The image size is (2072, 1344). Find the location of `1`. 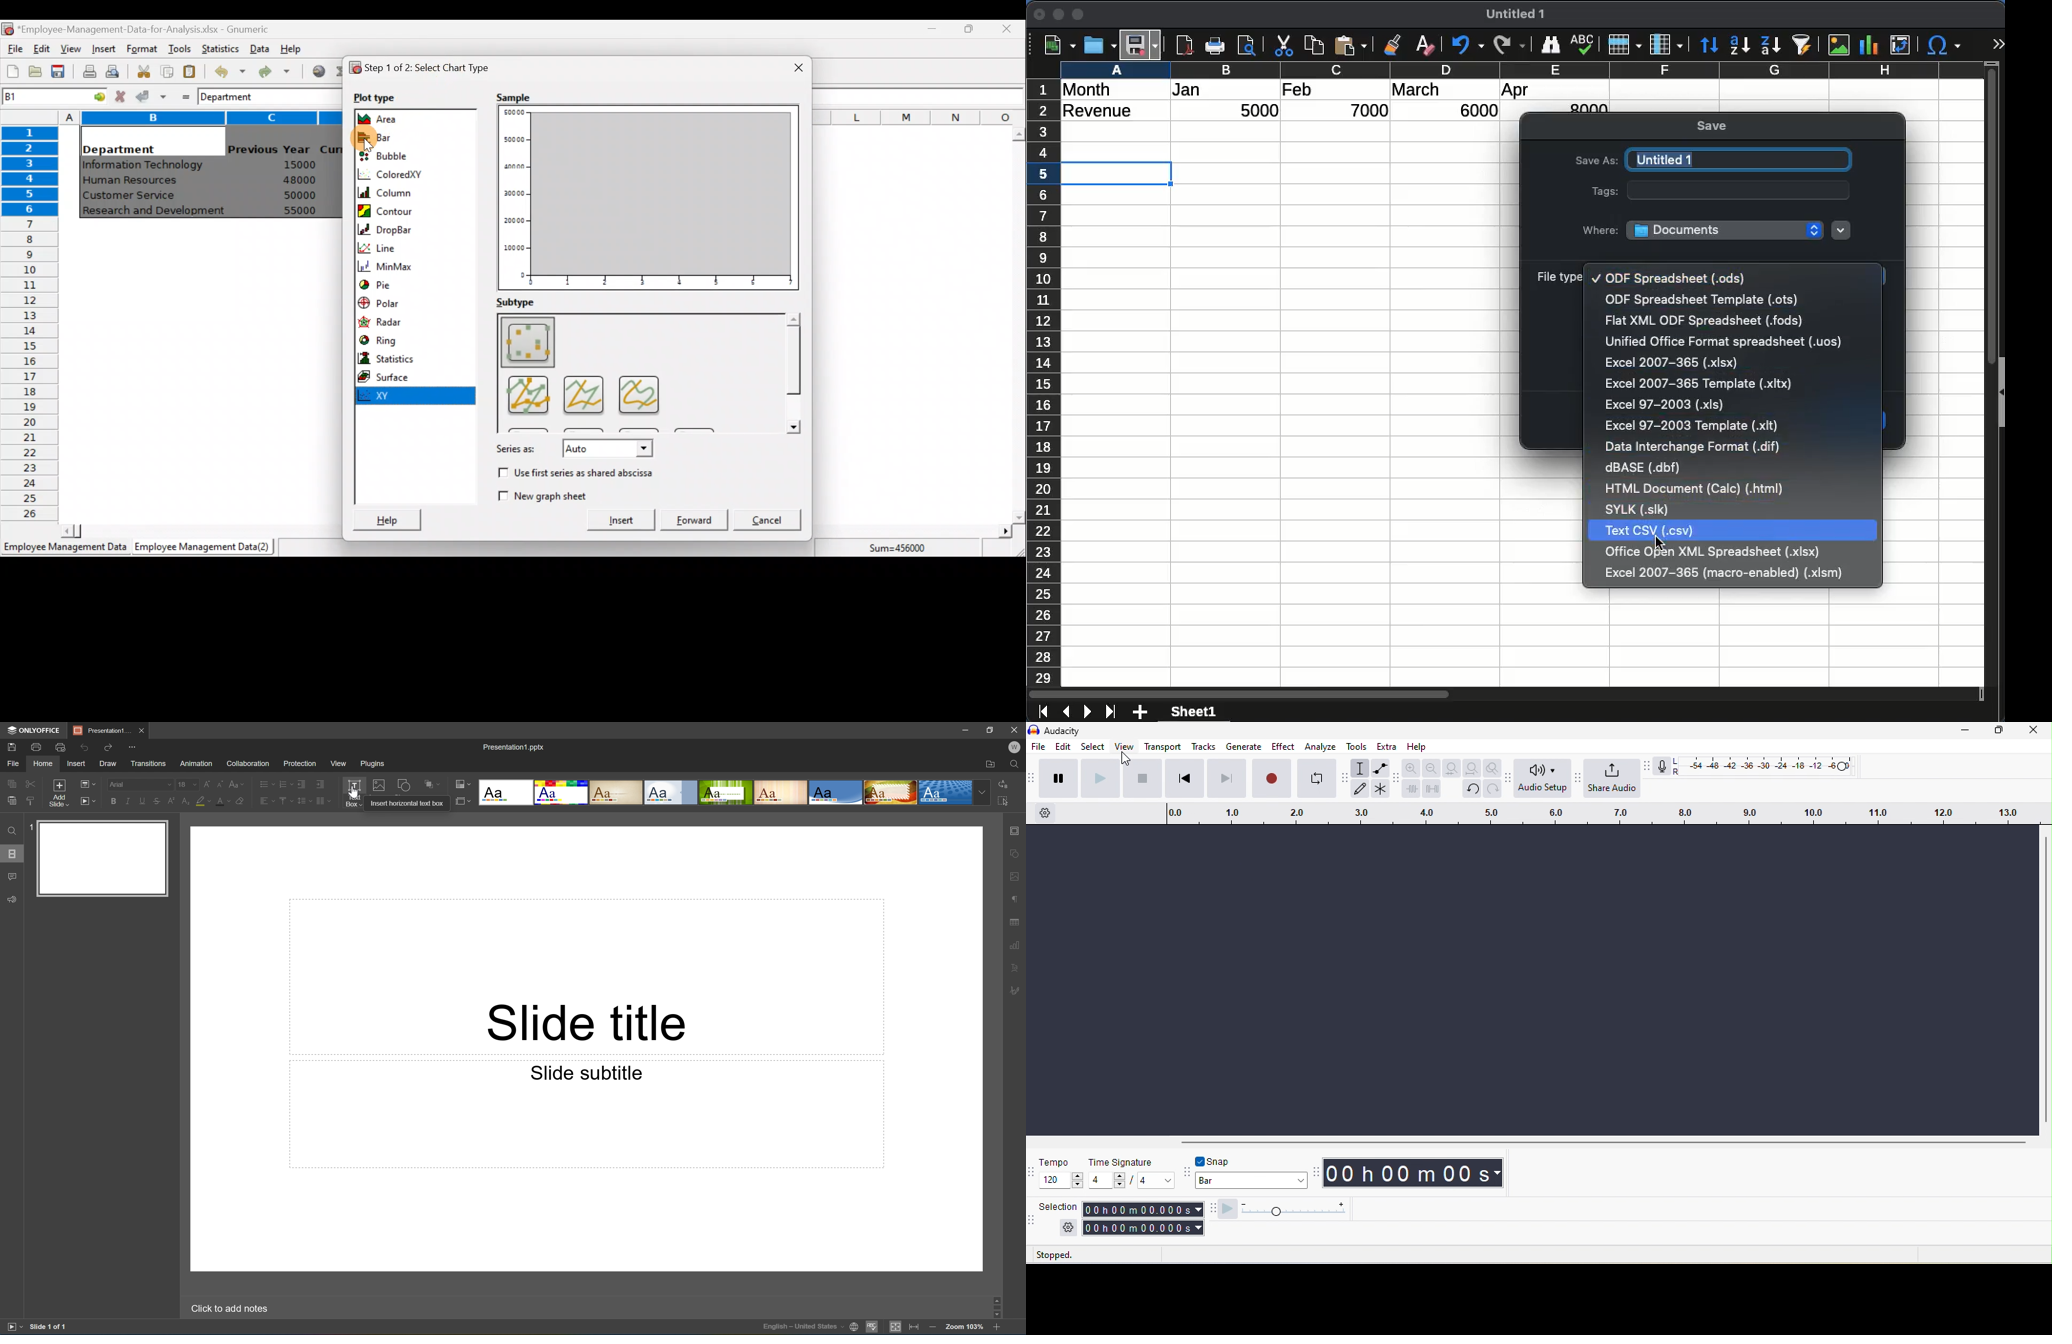

1 is located at coordinates (33, 826).